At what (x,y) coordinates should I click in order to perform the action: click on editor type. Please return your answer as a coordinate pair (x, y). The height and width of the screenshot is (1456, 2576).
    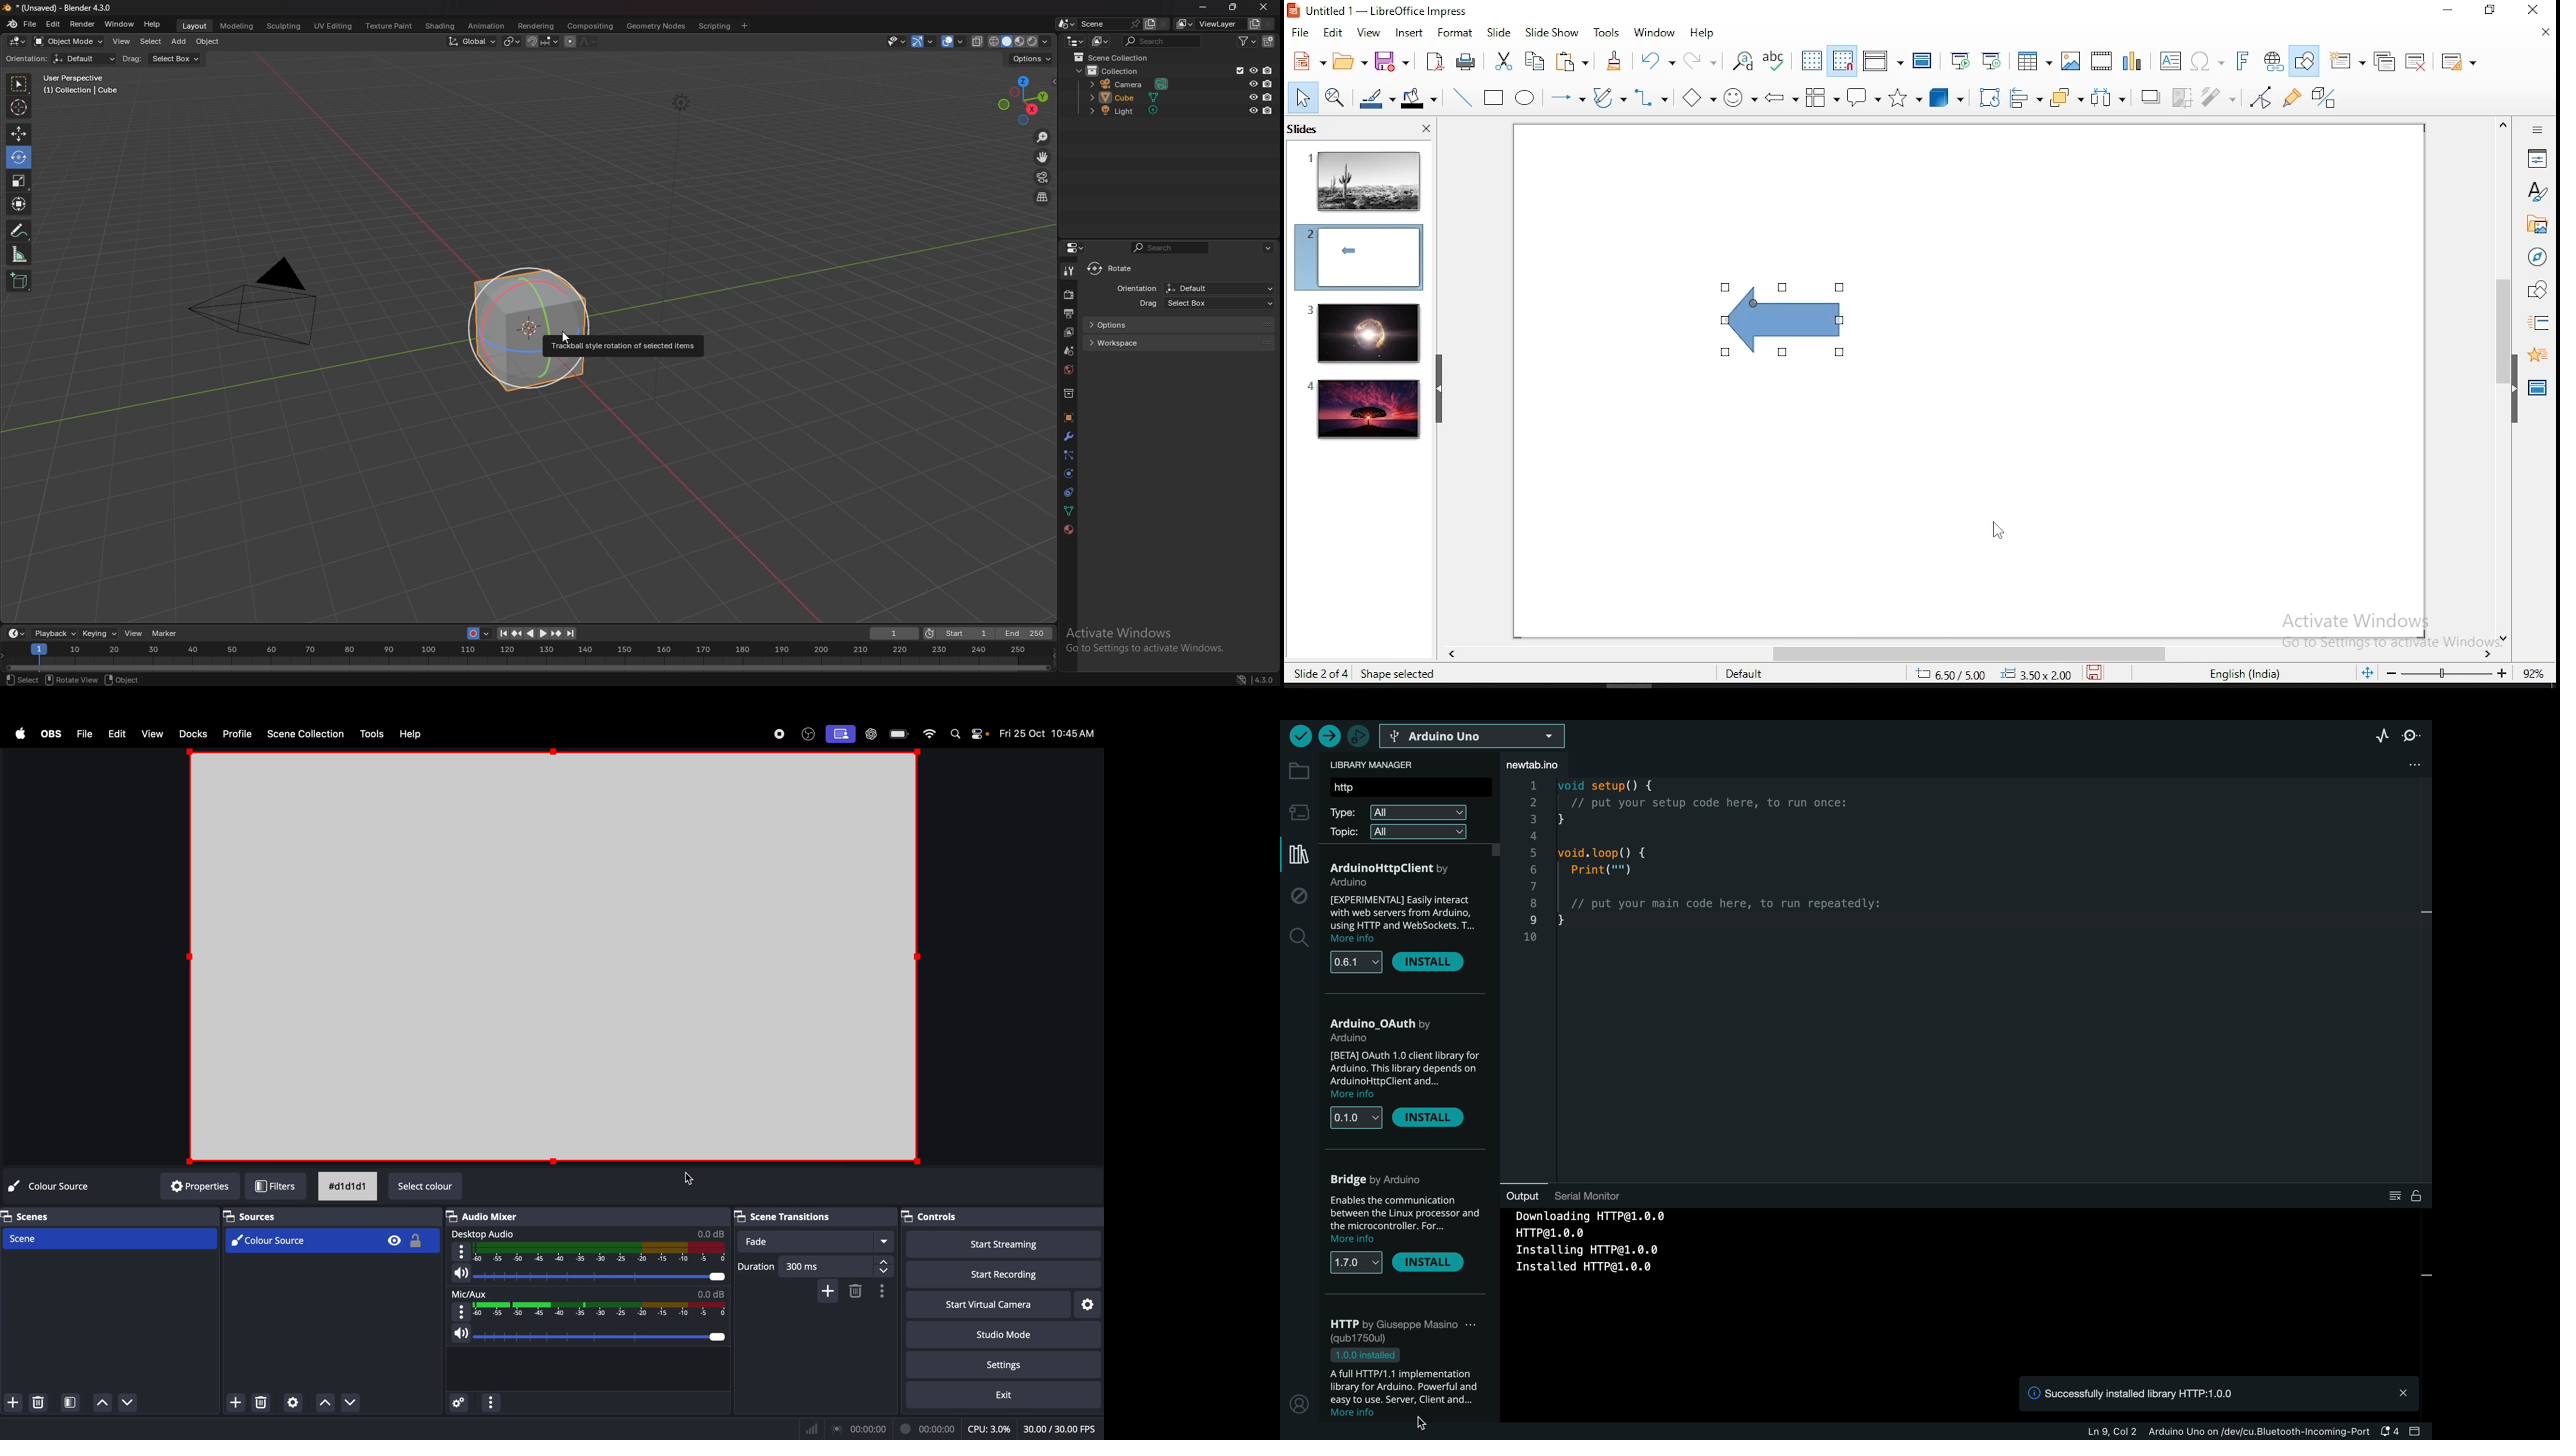
    Looking at the image, I should click on (1075, 41).